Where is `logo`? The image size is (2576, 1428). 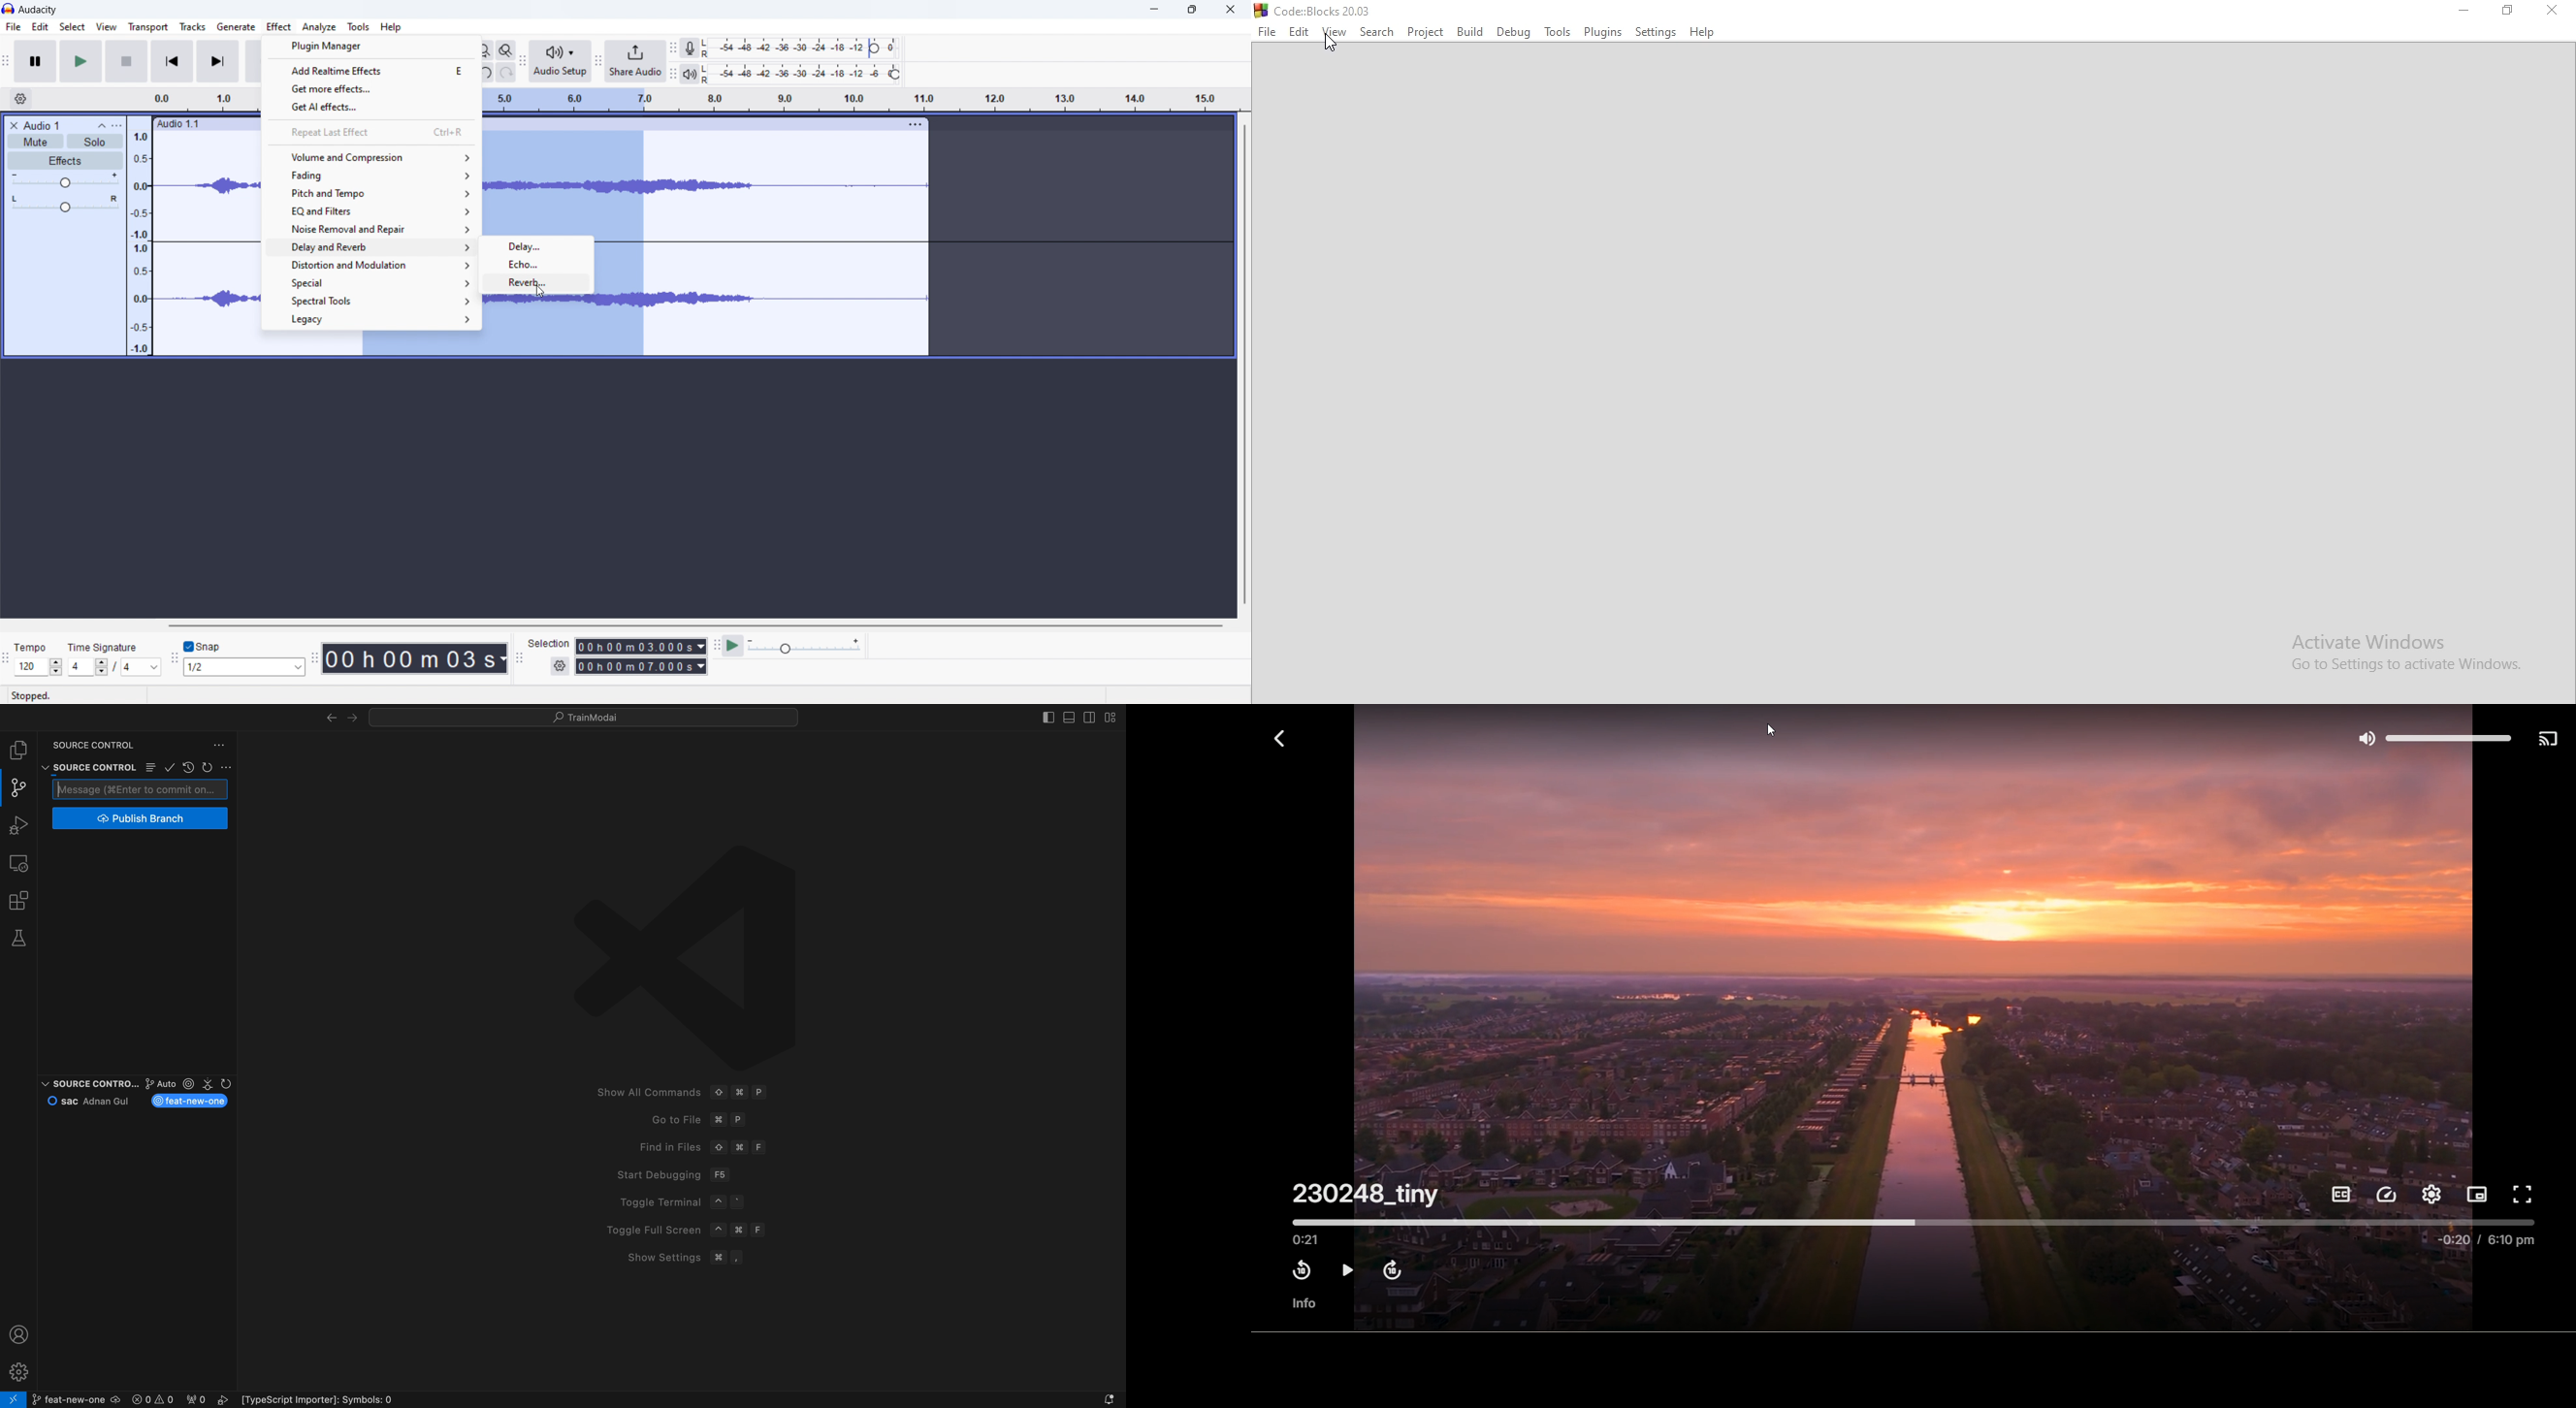 logo is located at coordinates (1322, 10).